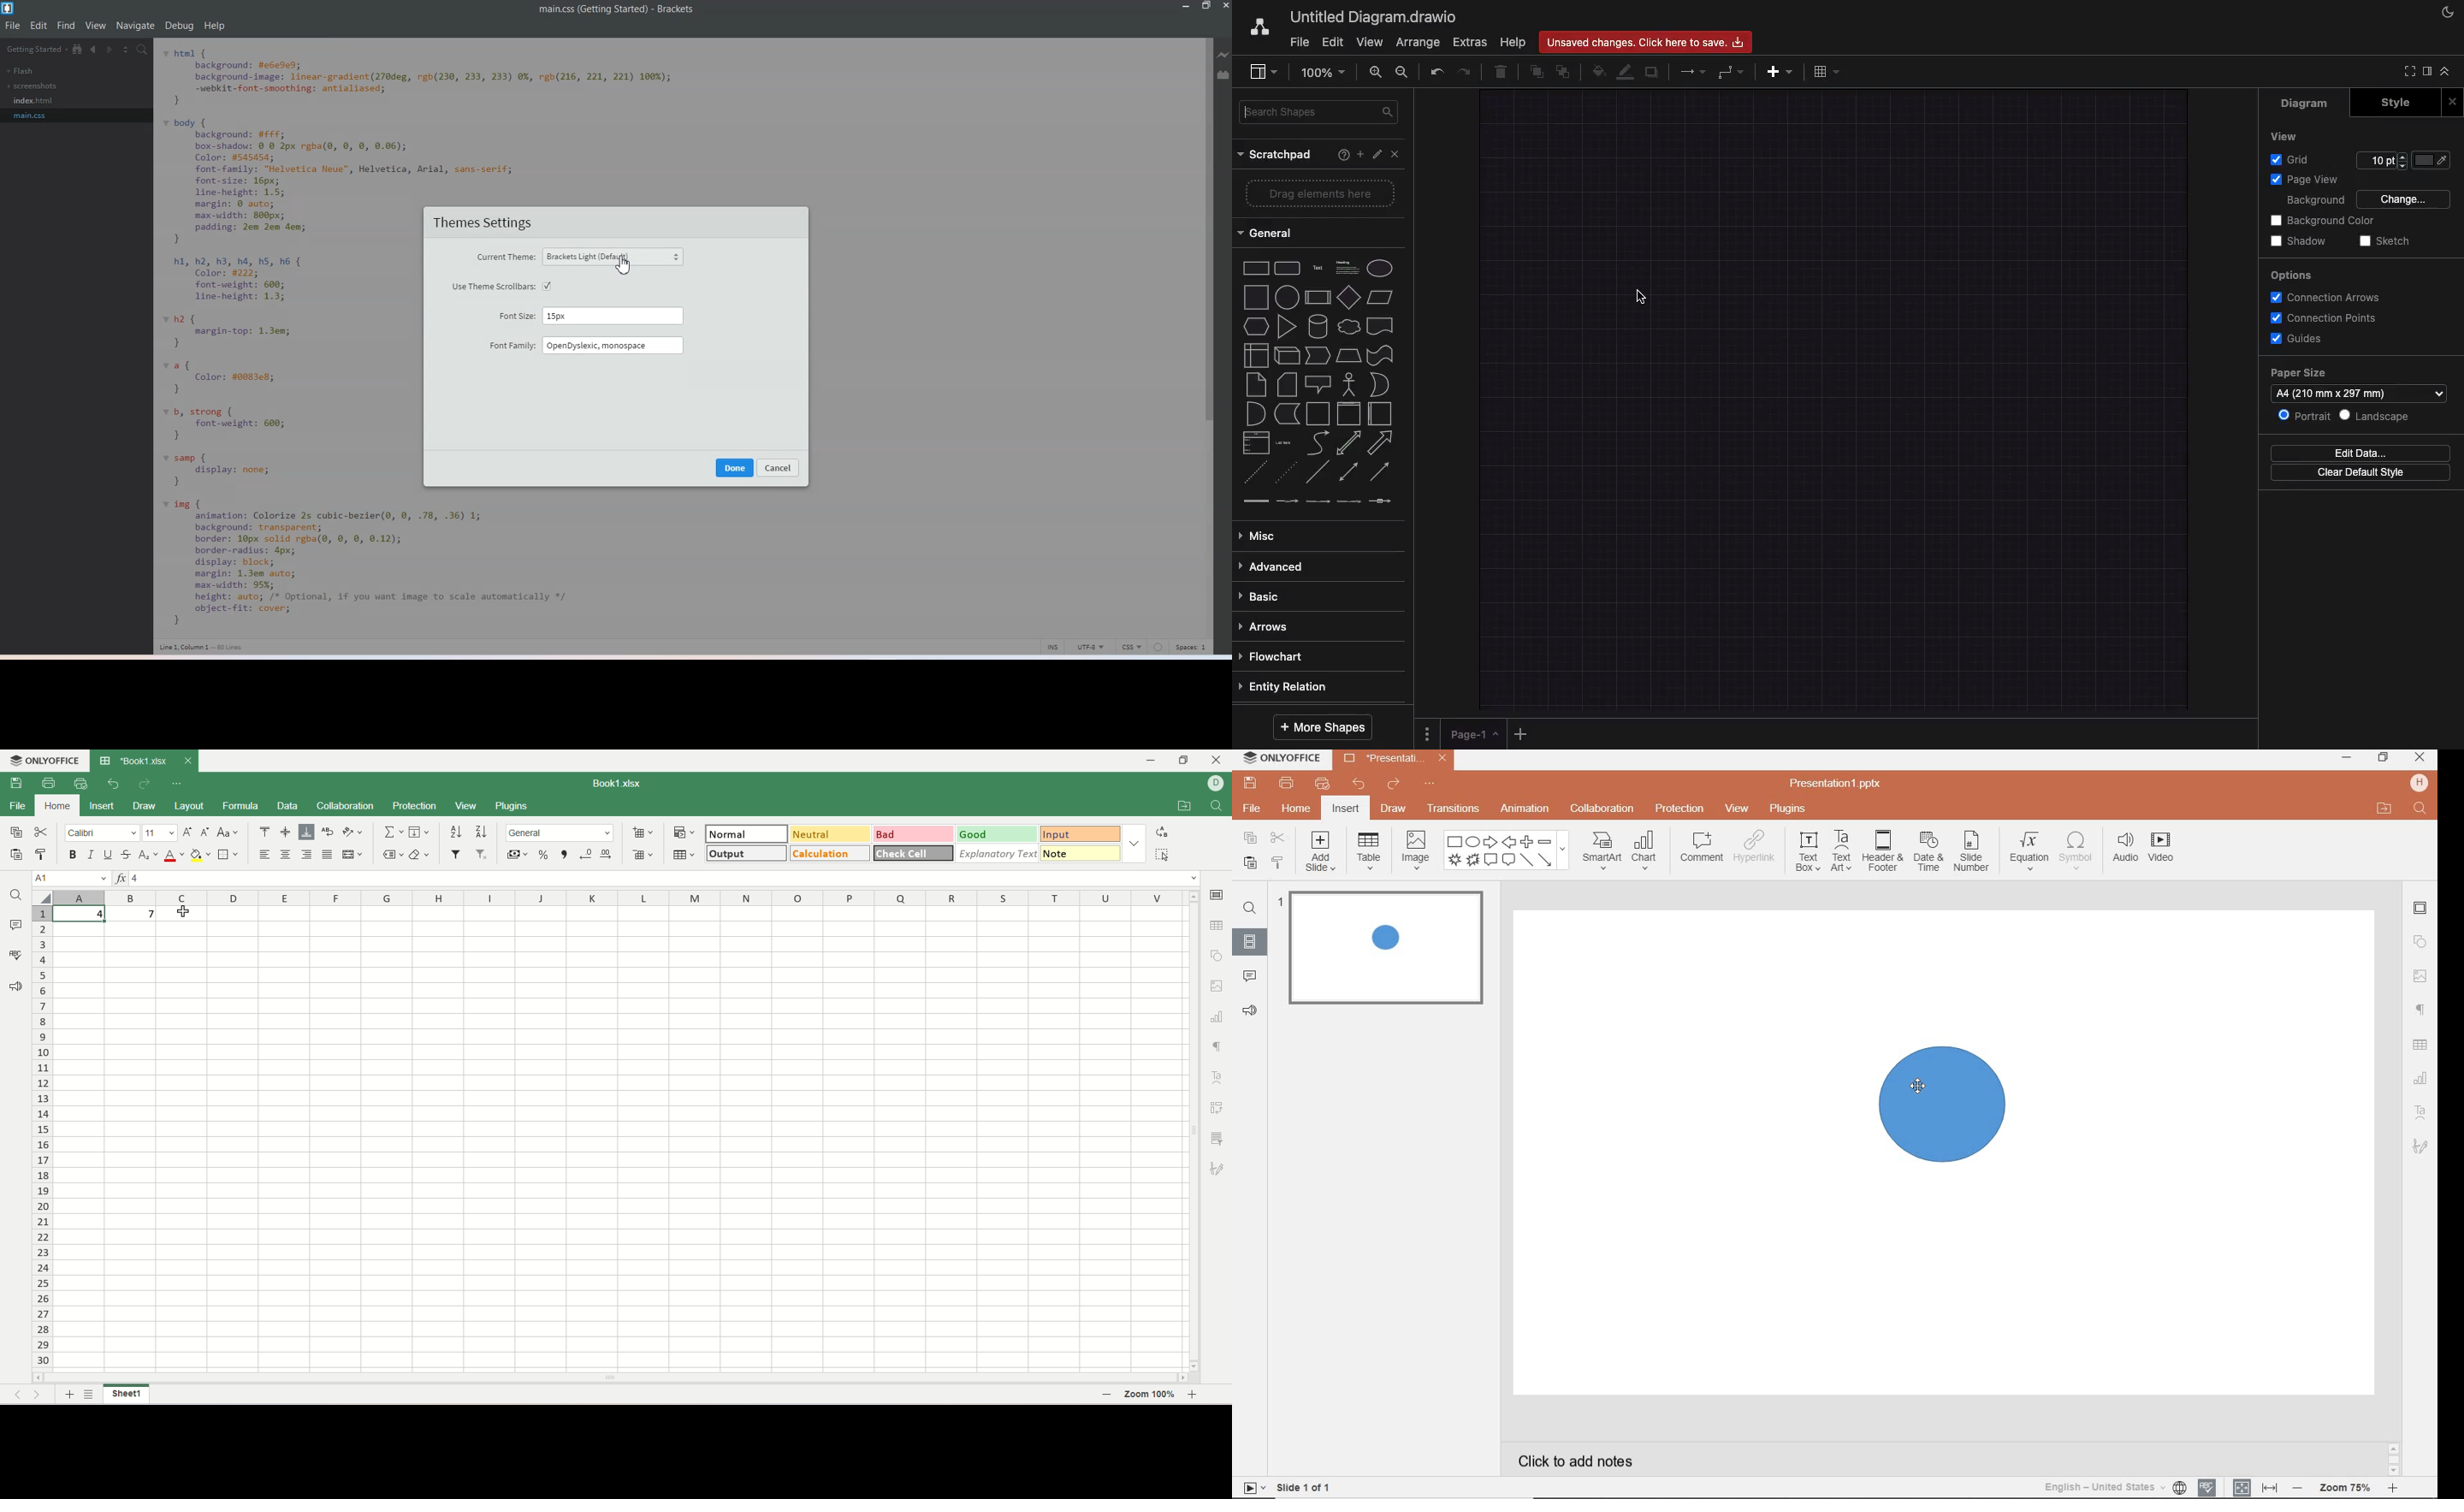  What do you see at coordinates (1370, 43) in the screenshot?
I see `View` at bounding box center [1370, 43].